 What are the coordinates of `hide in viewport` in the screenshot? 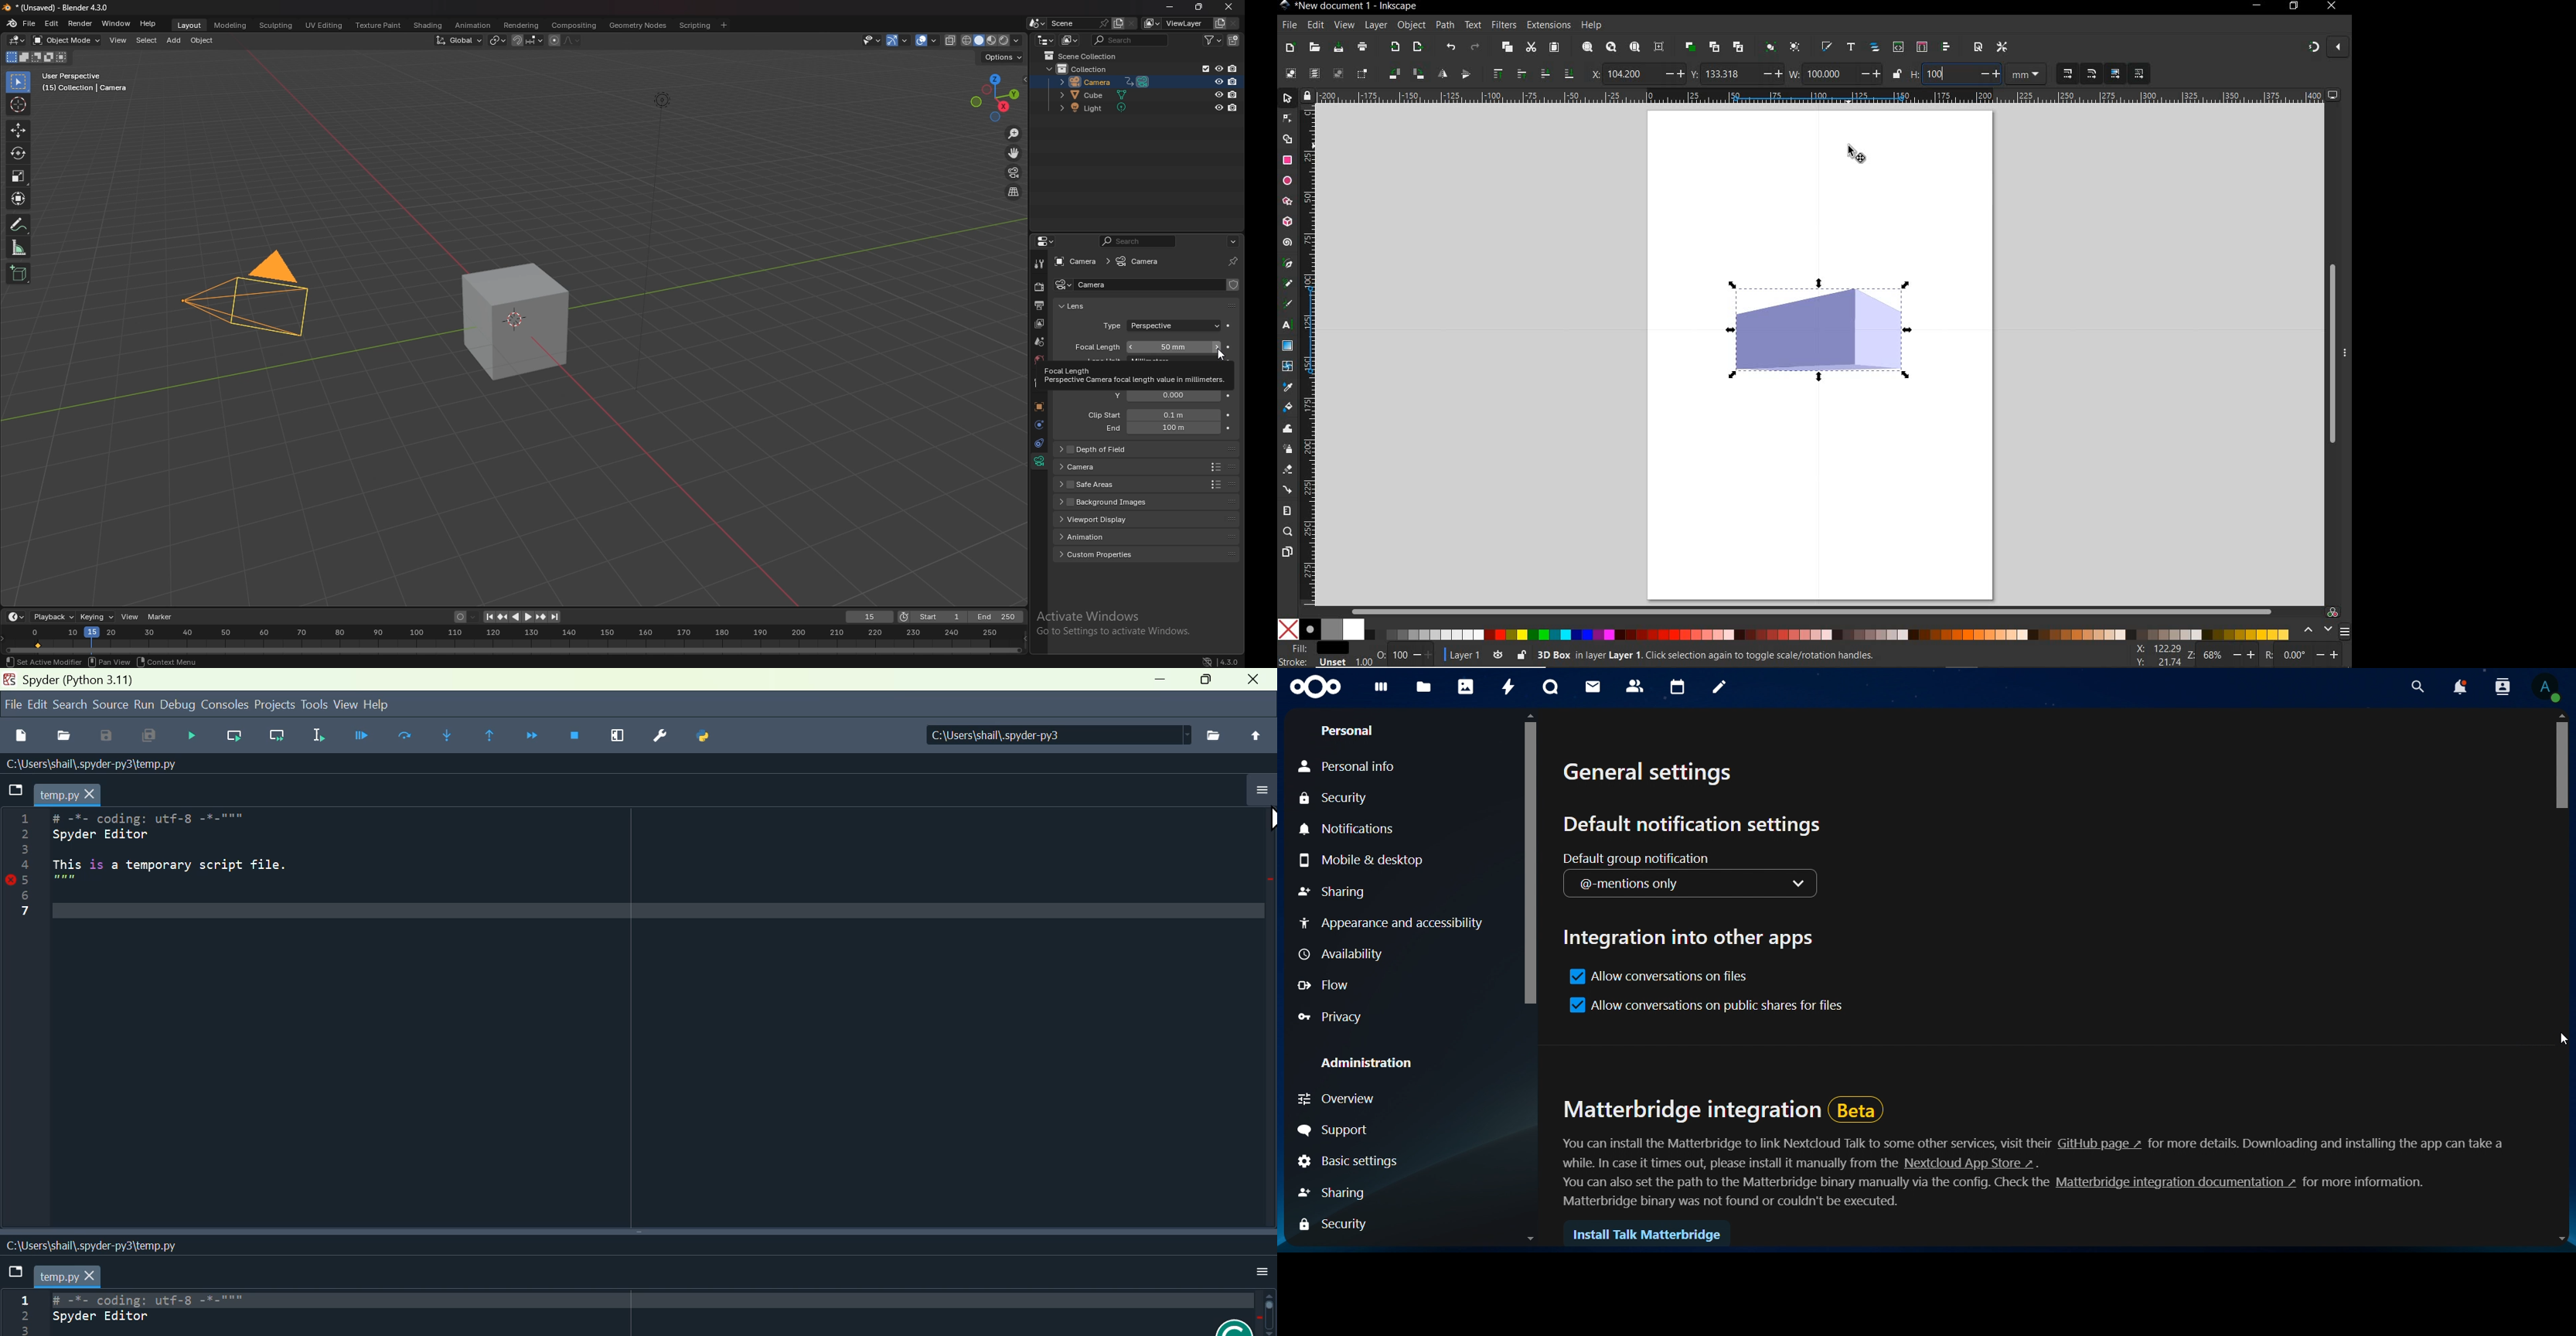 It's located at (1218, 69).